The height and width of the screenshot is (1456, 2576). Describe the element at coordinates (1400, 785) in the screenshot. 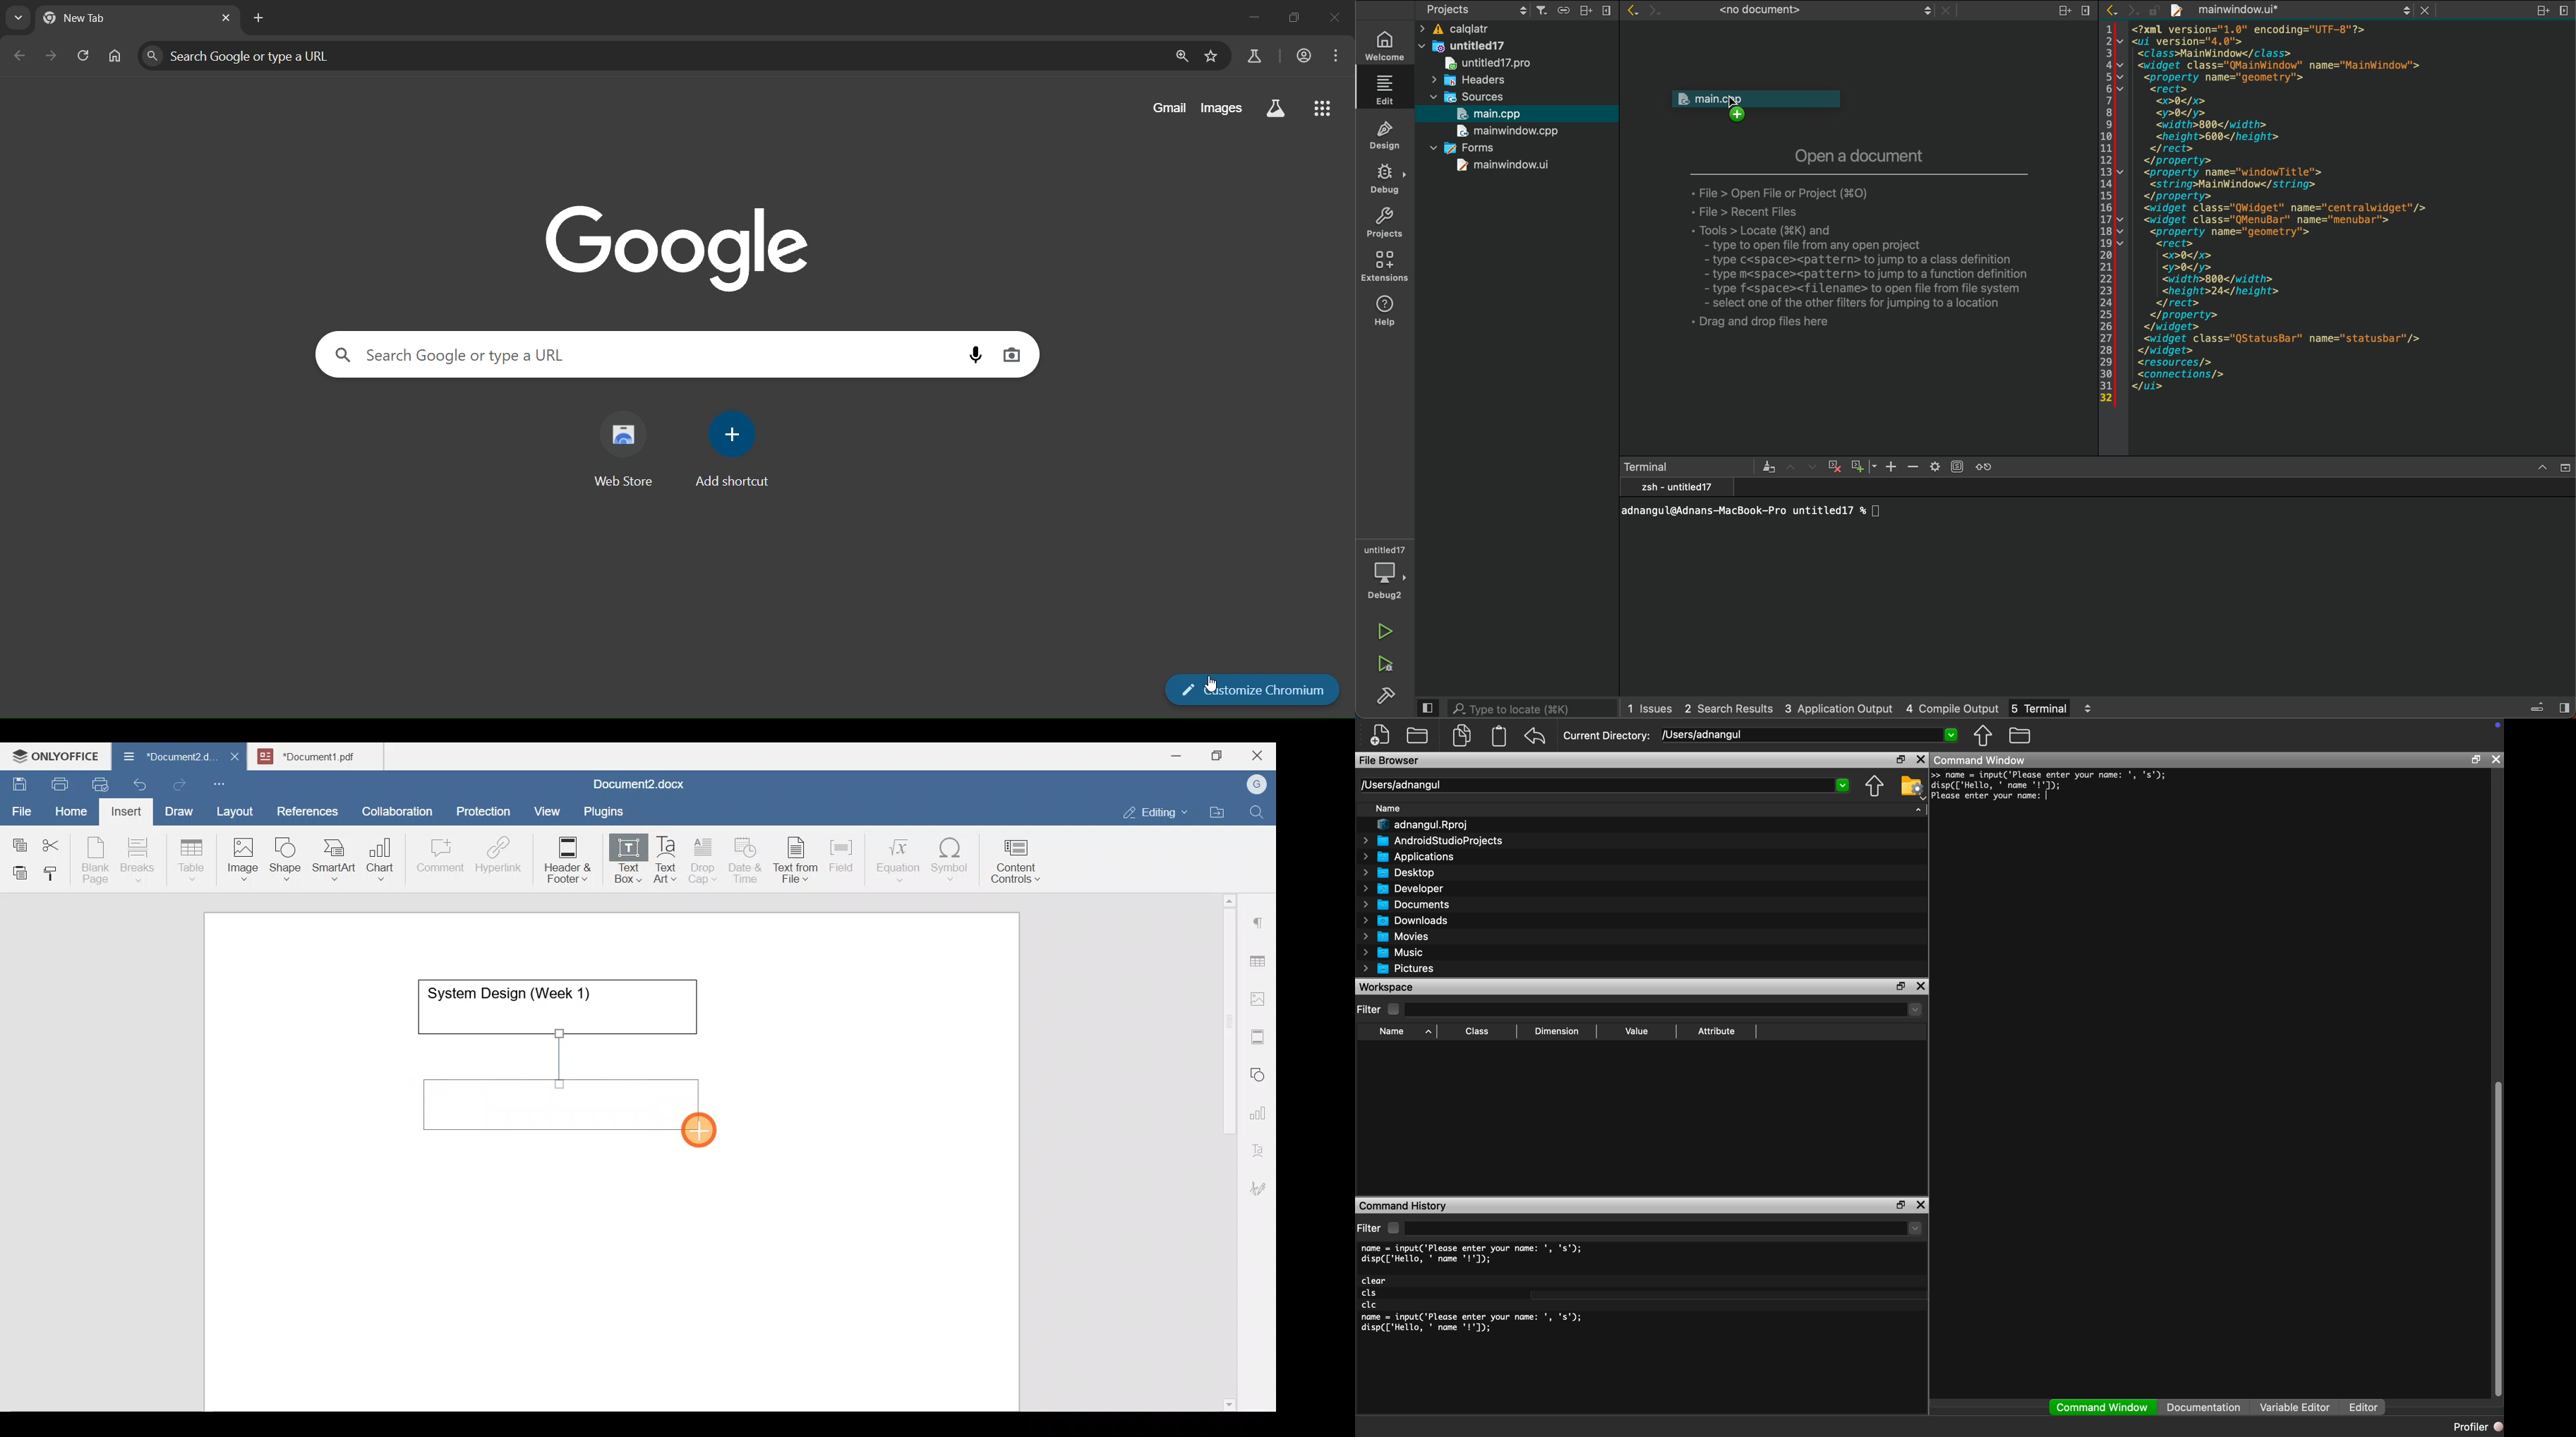

I see `Users/adnangul` at that location.